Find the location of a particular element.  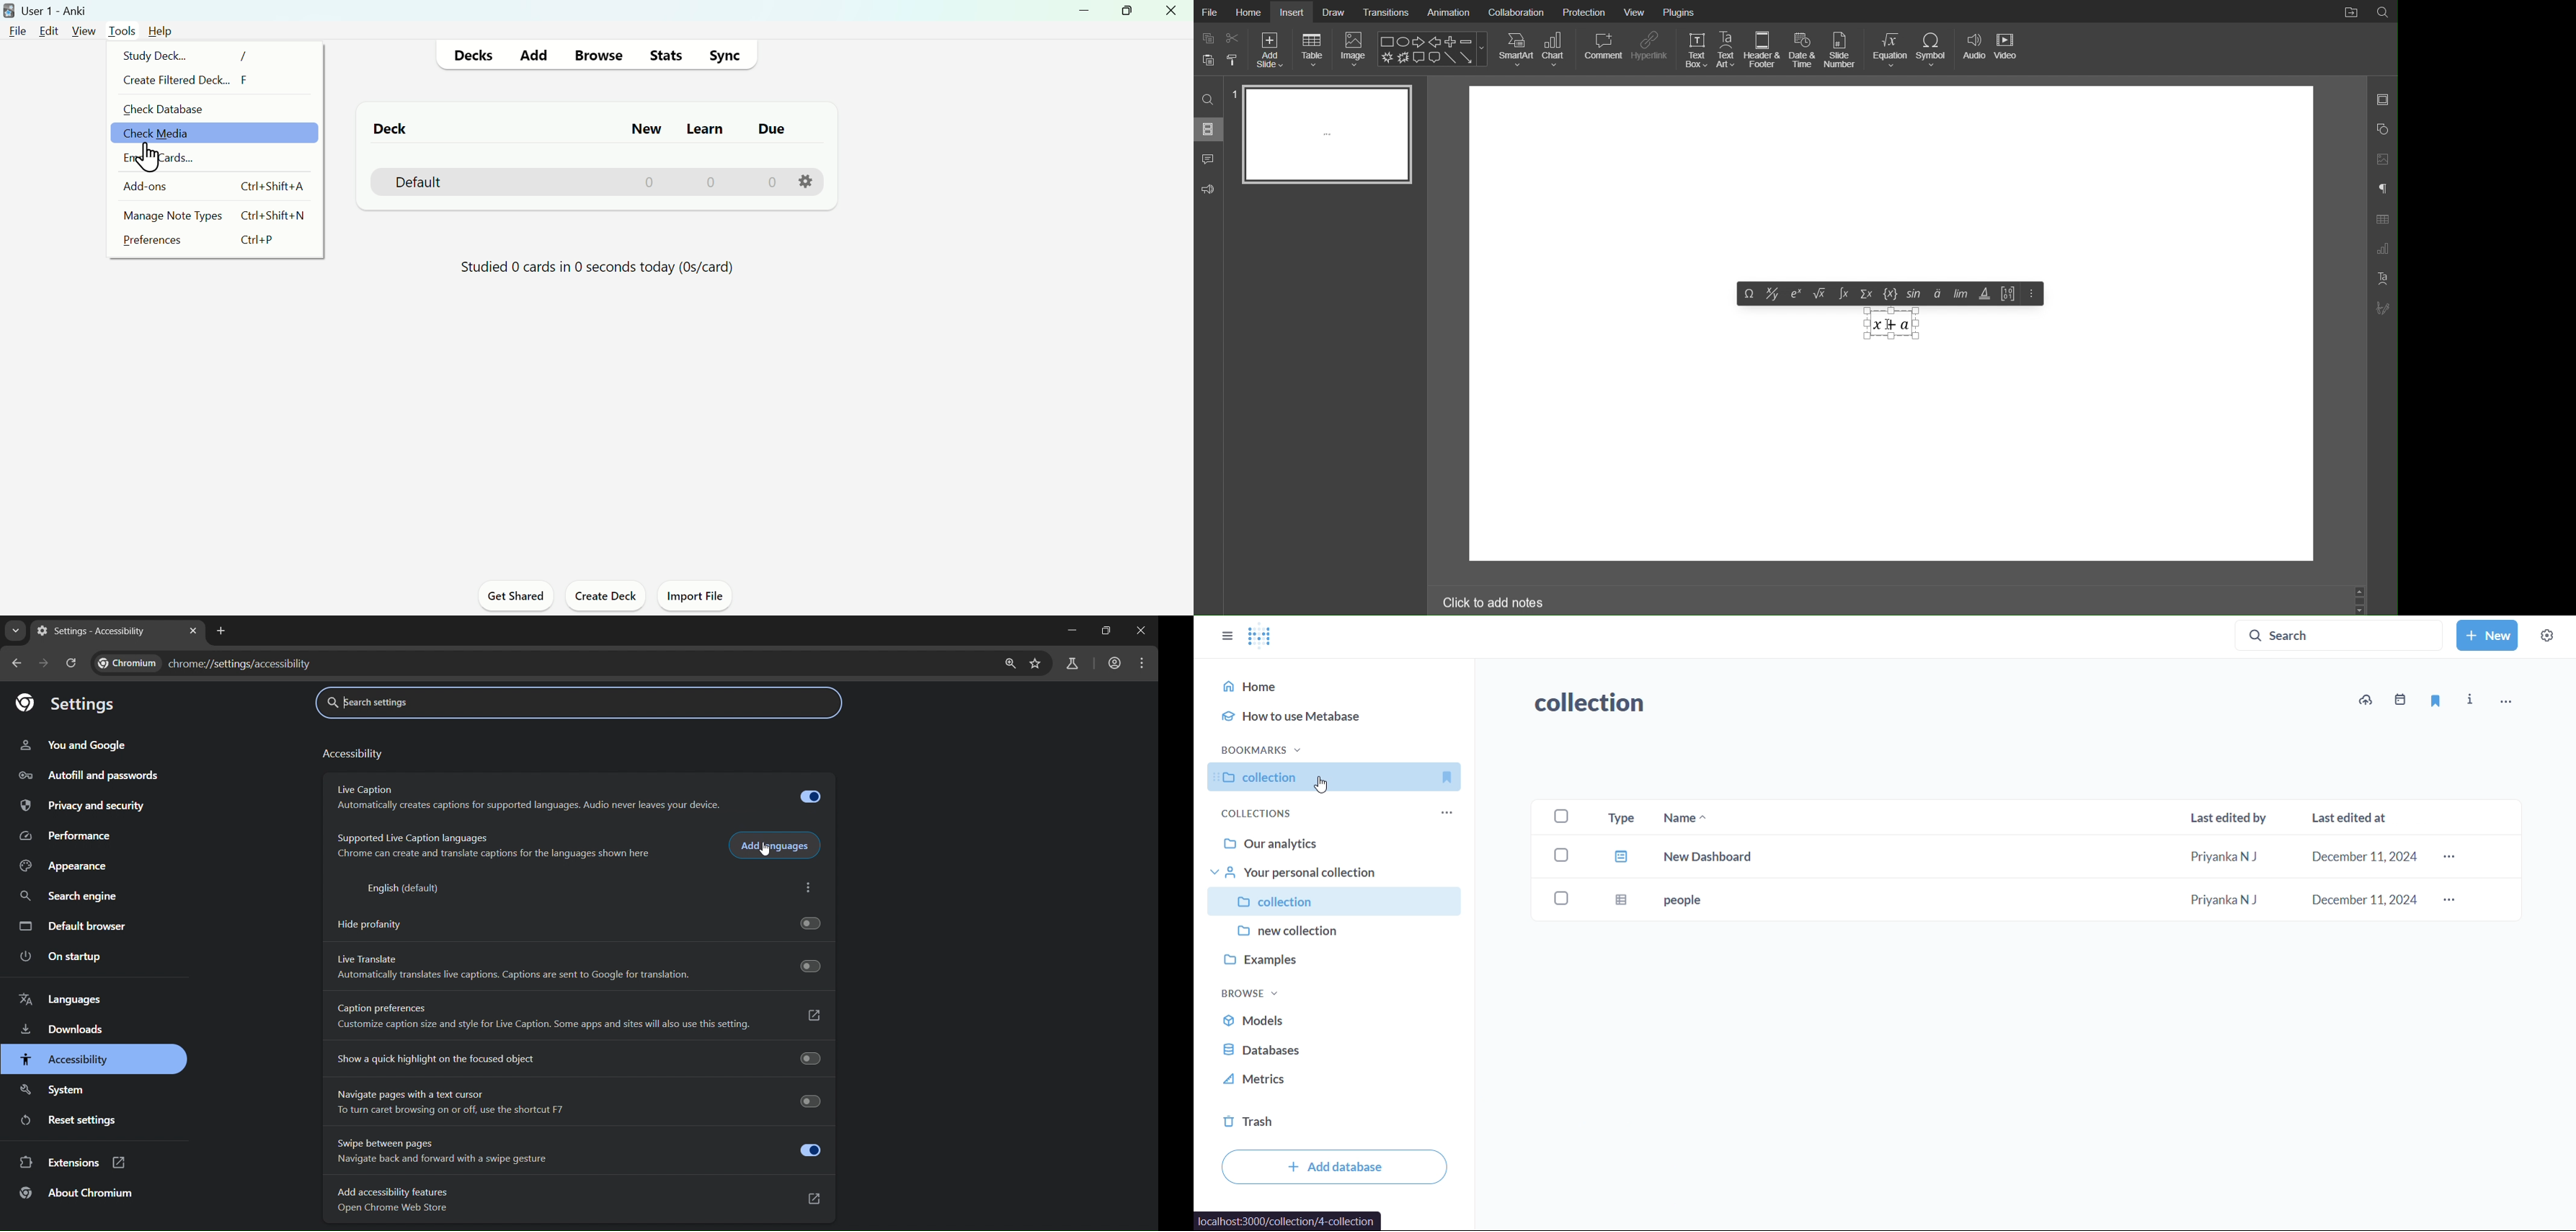

Summation is located at coordinates (1868, 295).